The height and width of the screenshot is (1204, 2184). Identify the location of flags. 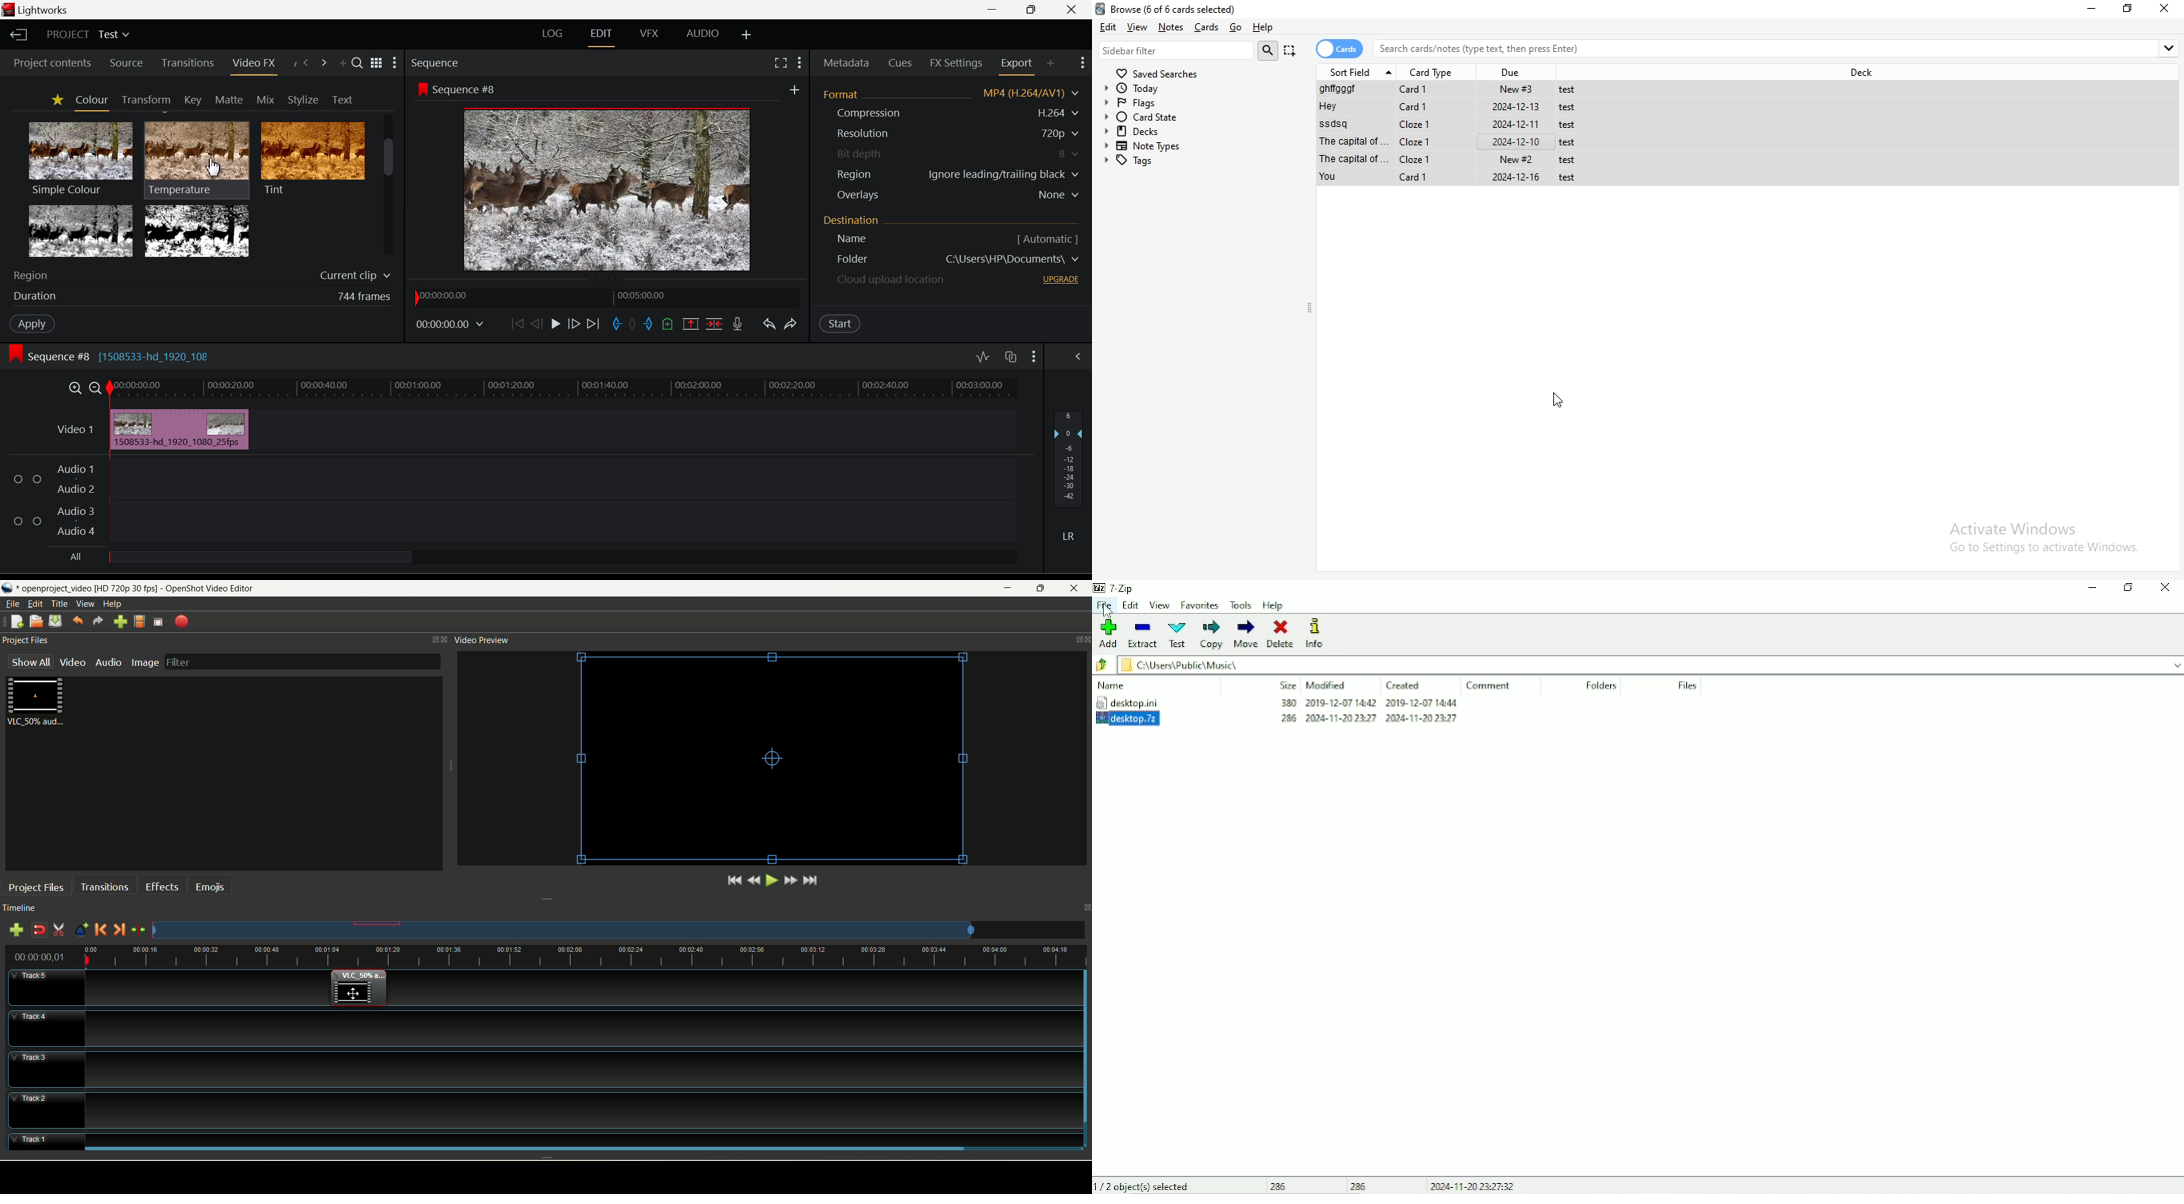
(1197, 103).